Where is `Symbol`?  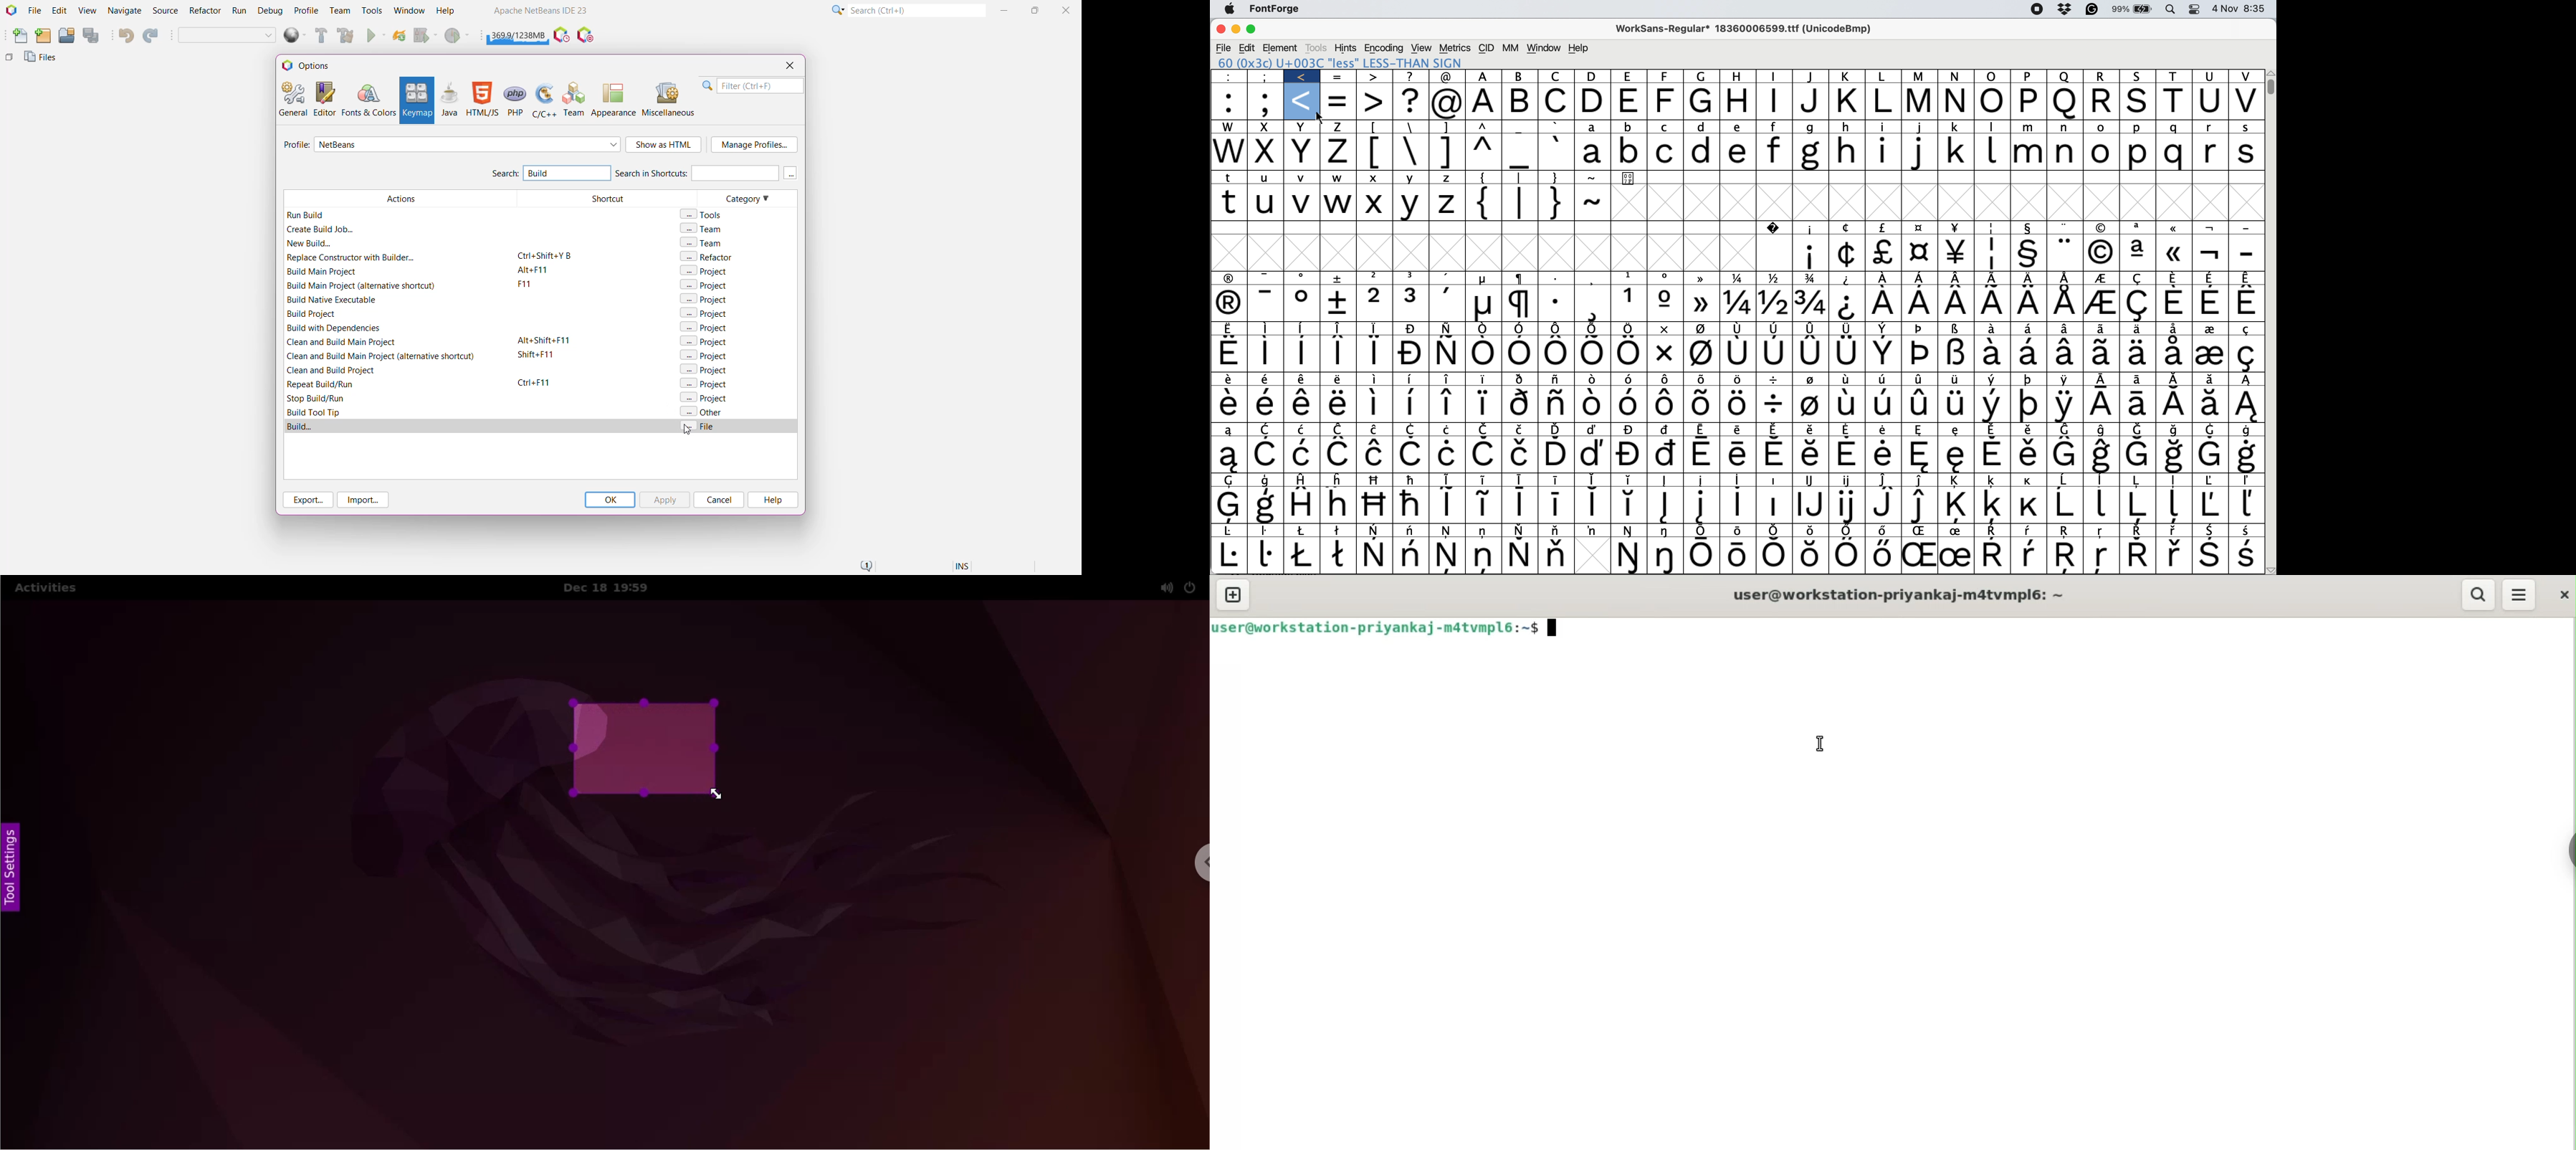 Symbol is located at coordinates (1668, 330).